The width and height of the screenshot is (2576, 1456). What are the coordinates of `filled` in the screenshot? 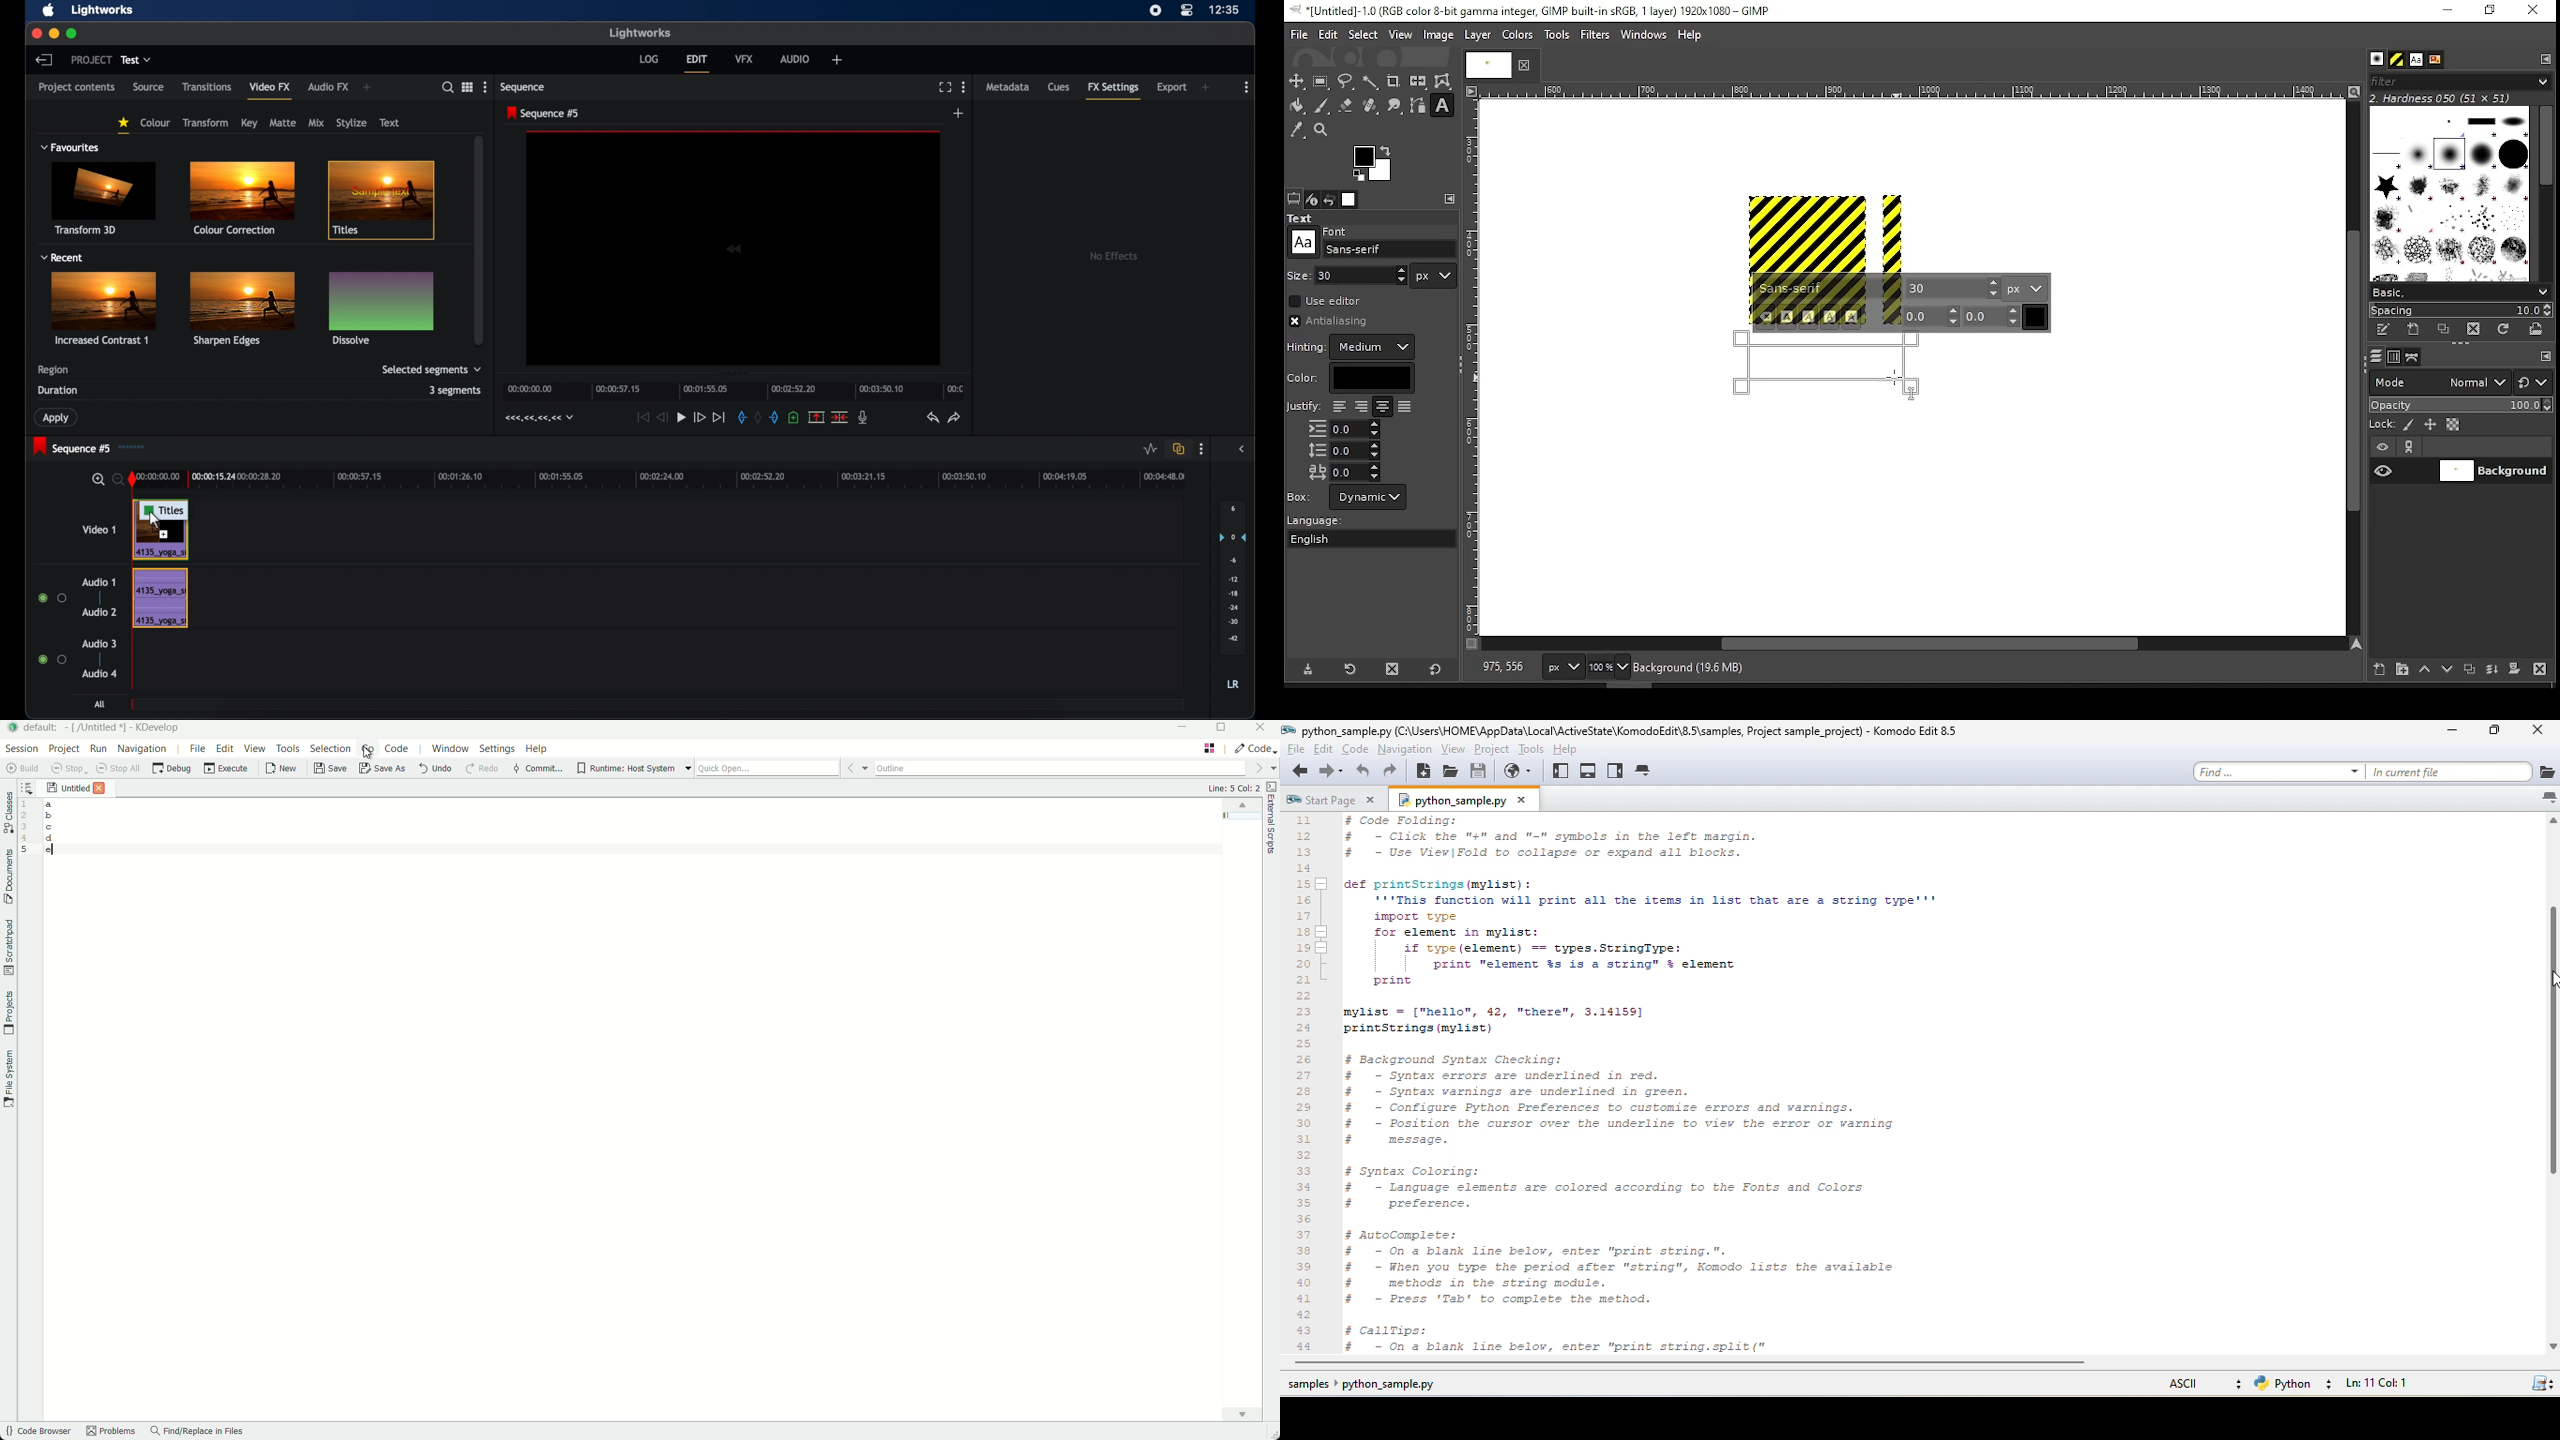 It's located at (1404, 408).